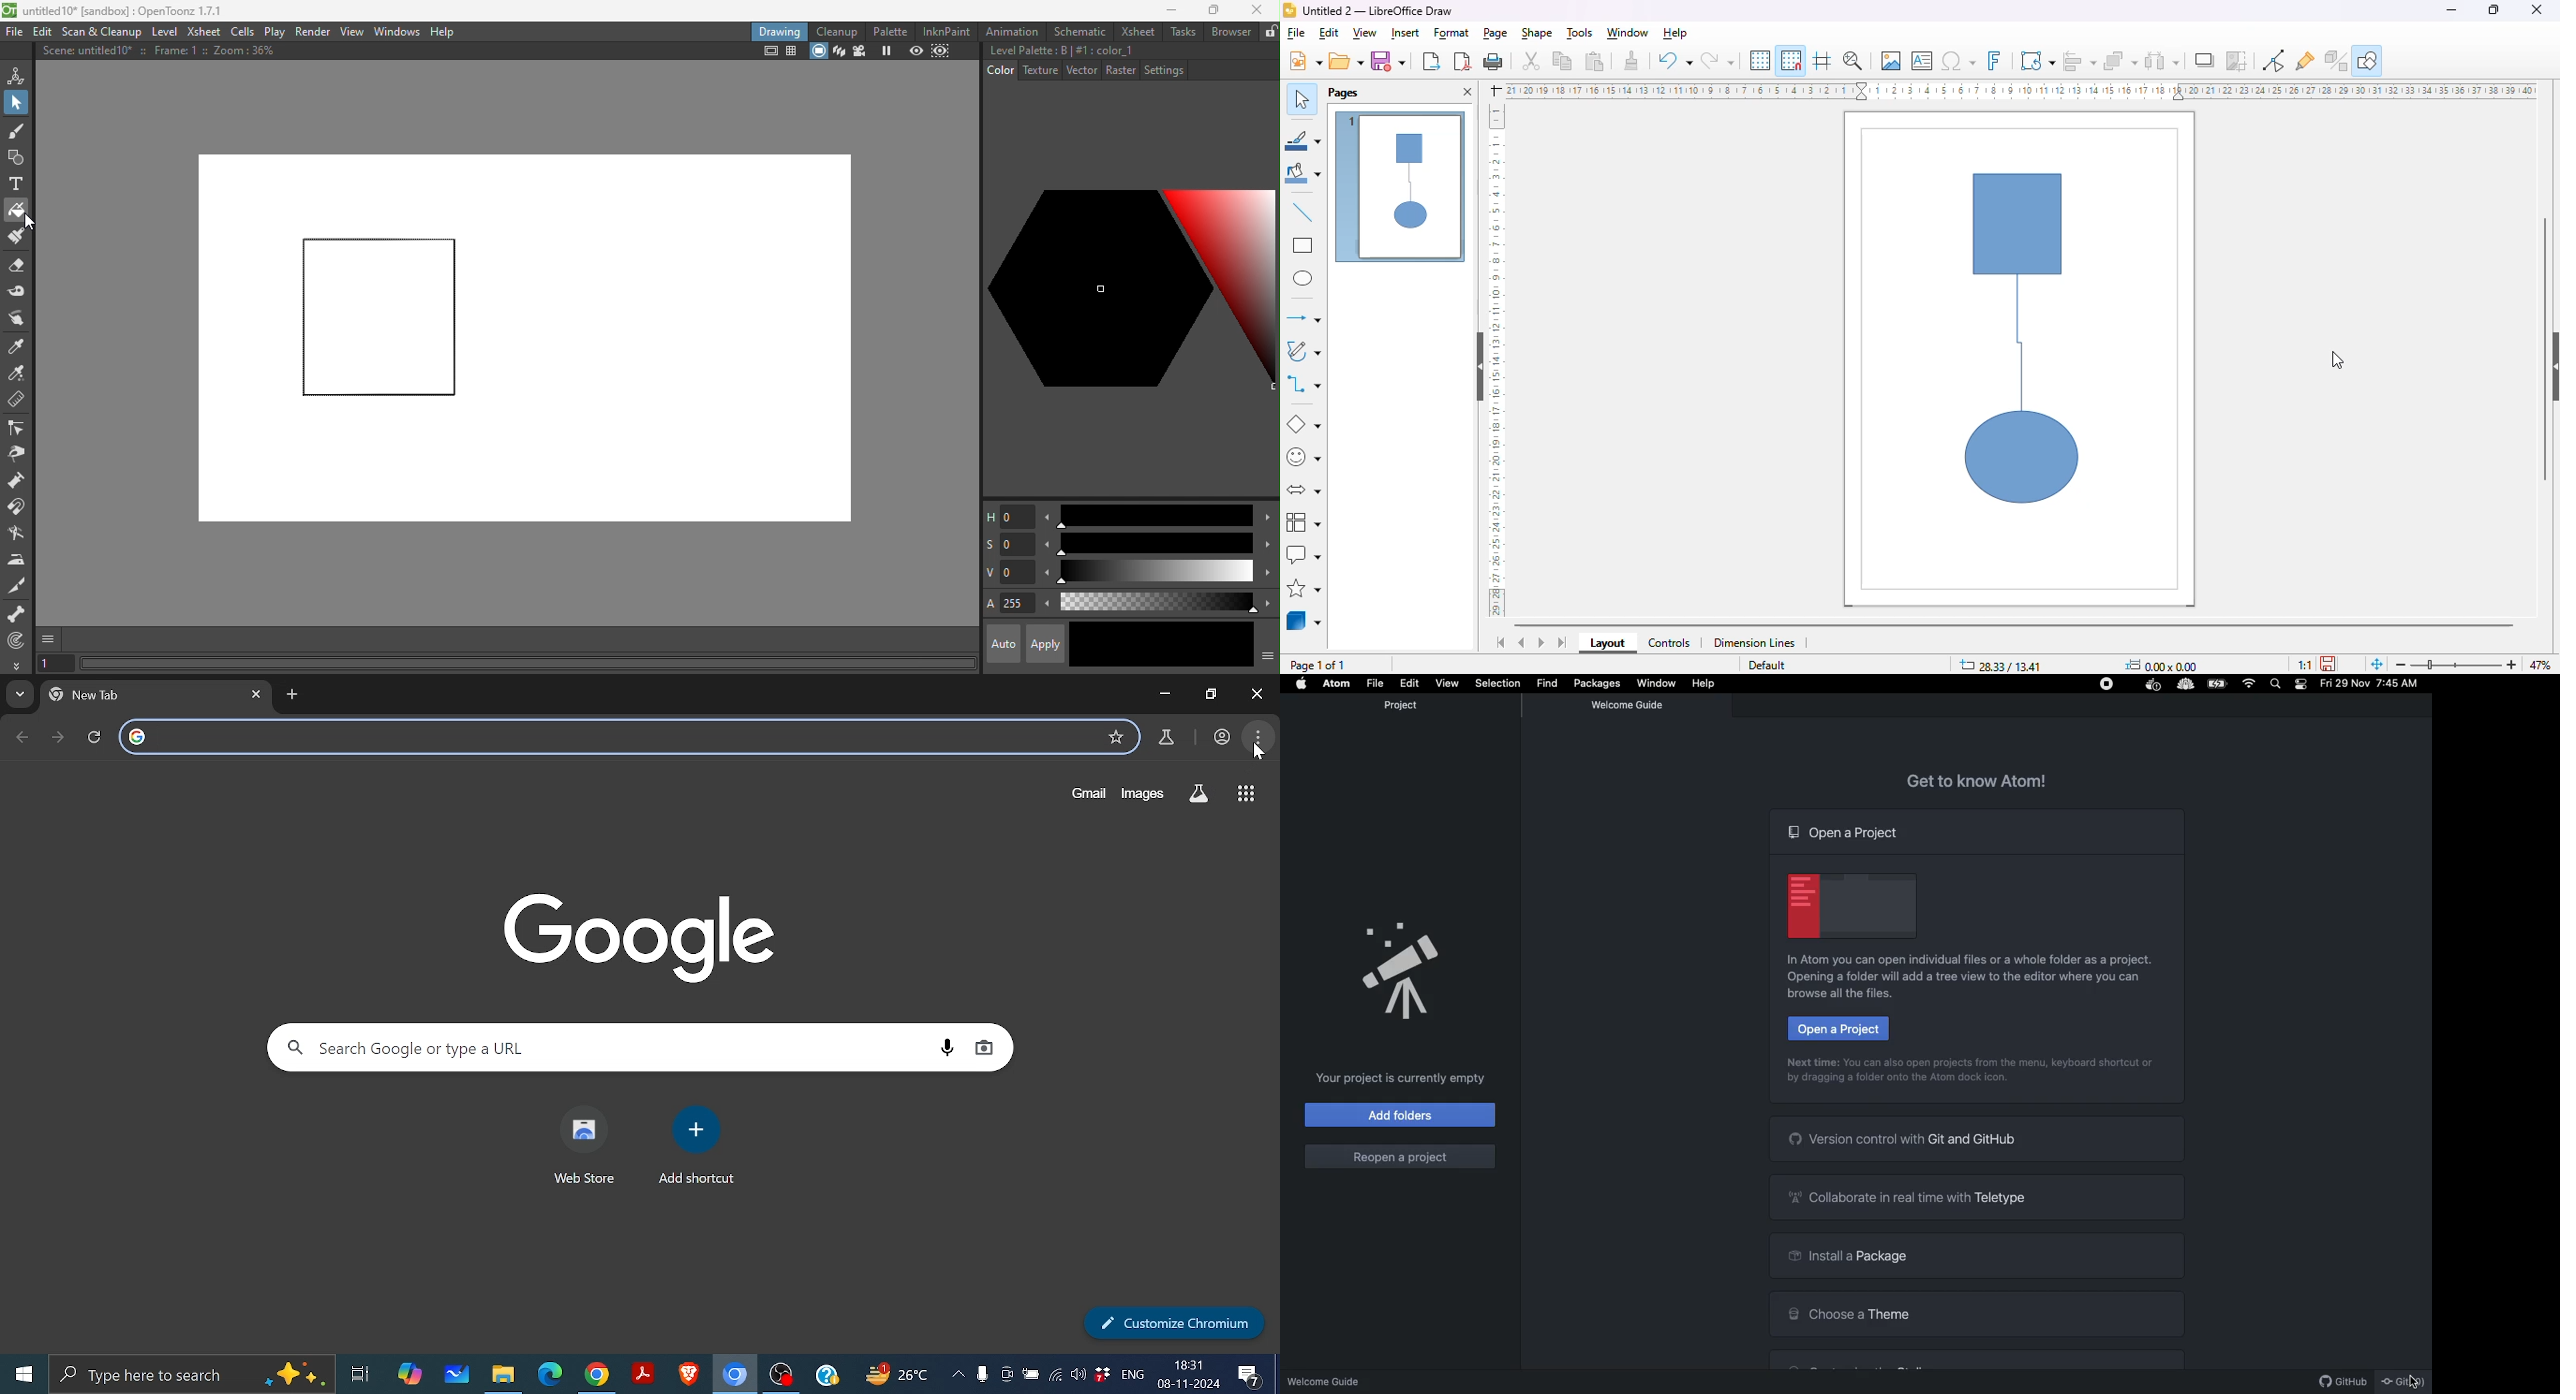 This screenshot has height=1400, width=2576. Describe the element at coordinates (2410, 1379) in the screenshot. I see `cursor` at that location.